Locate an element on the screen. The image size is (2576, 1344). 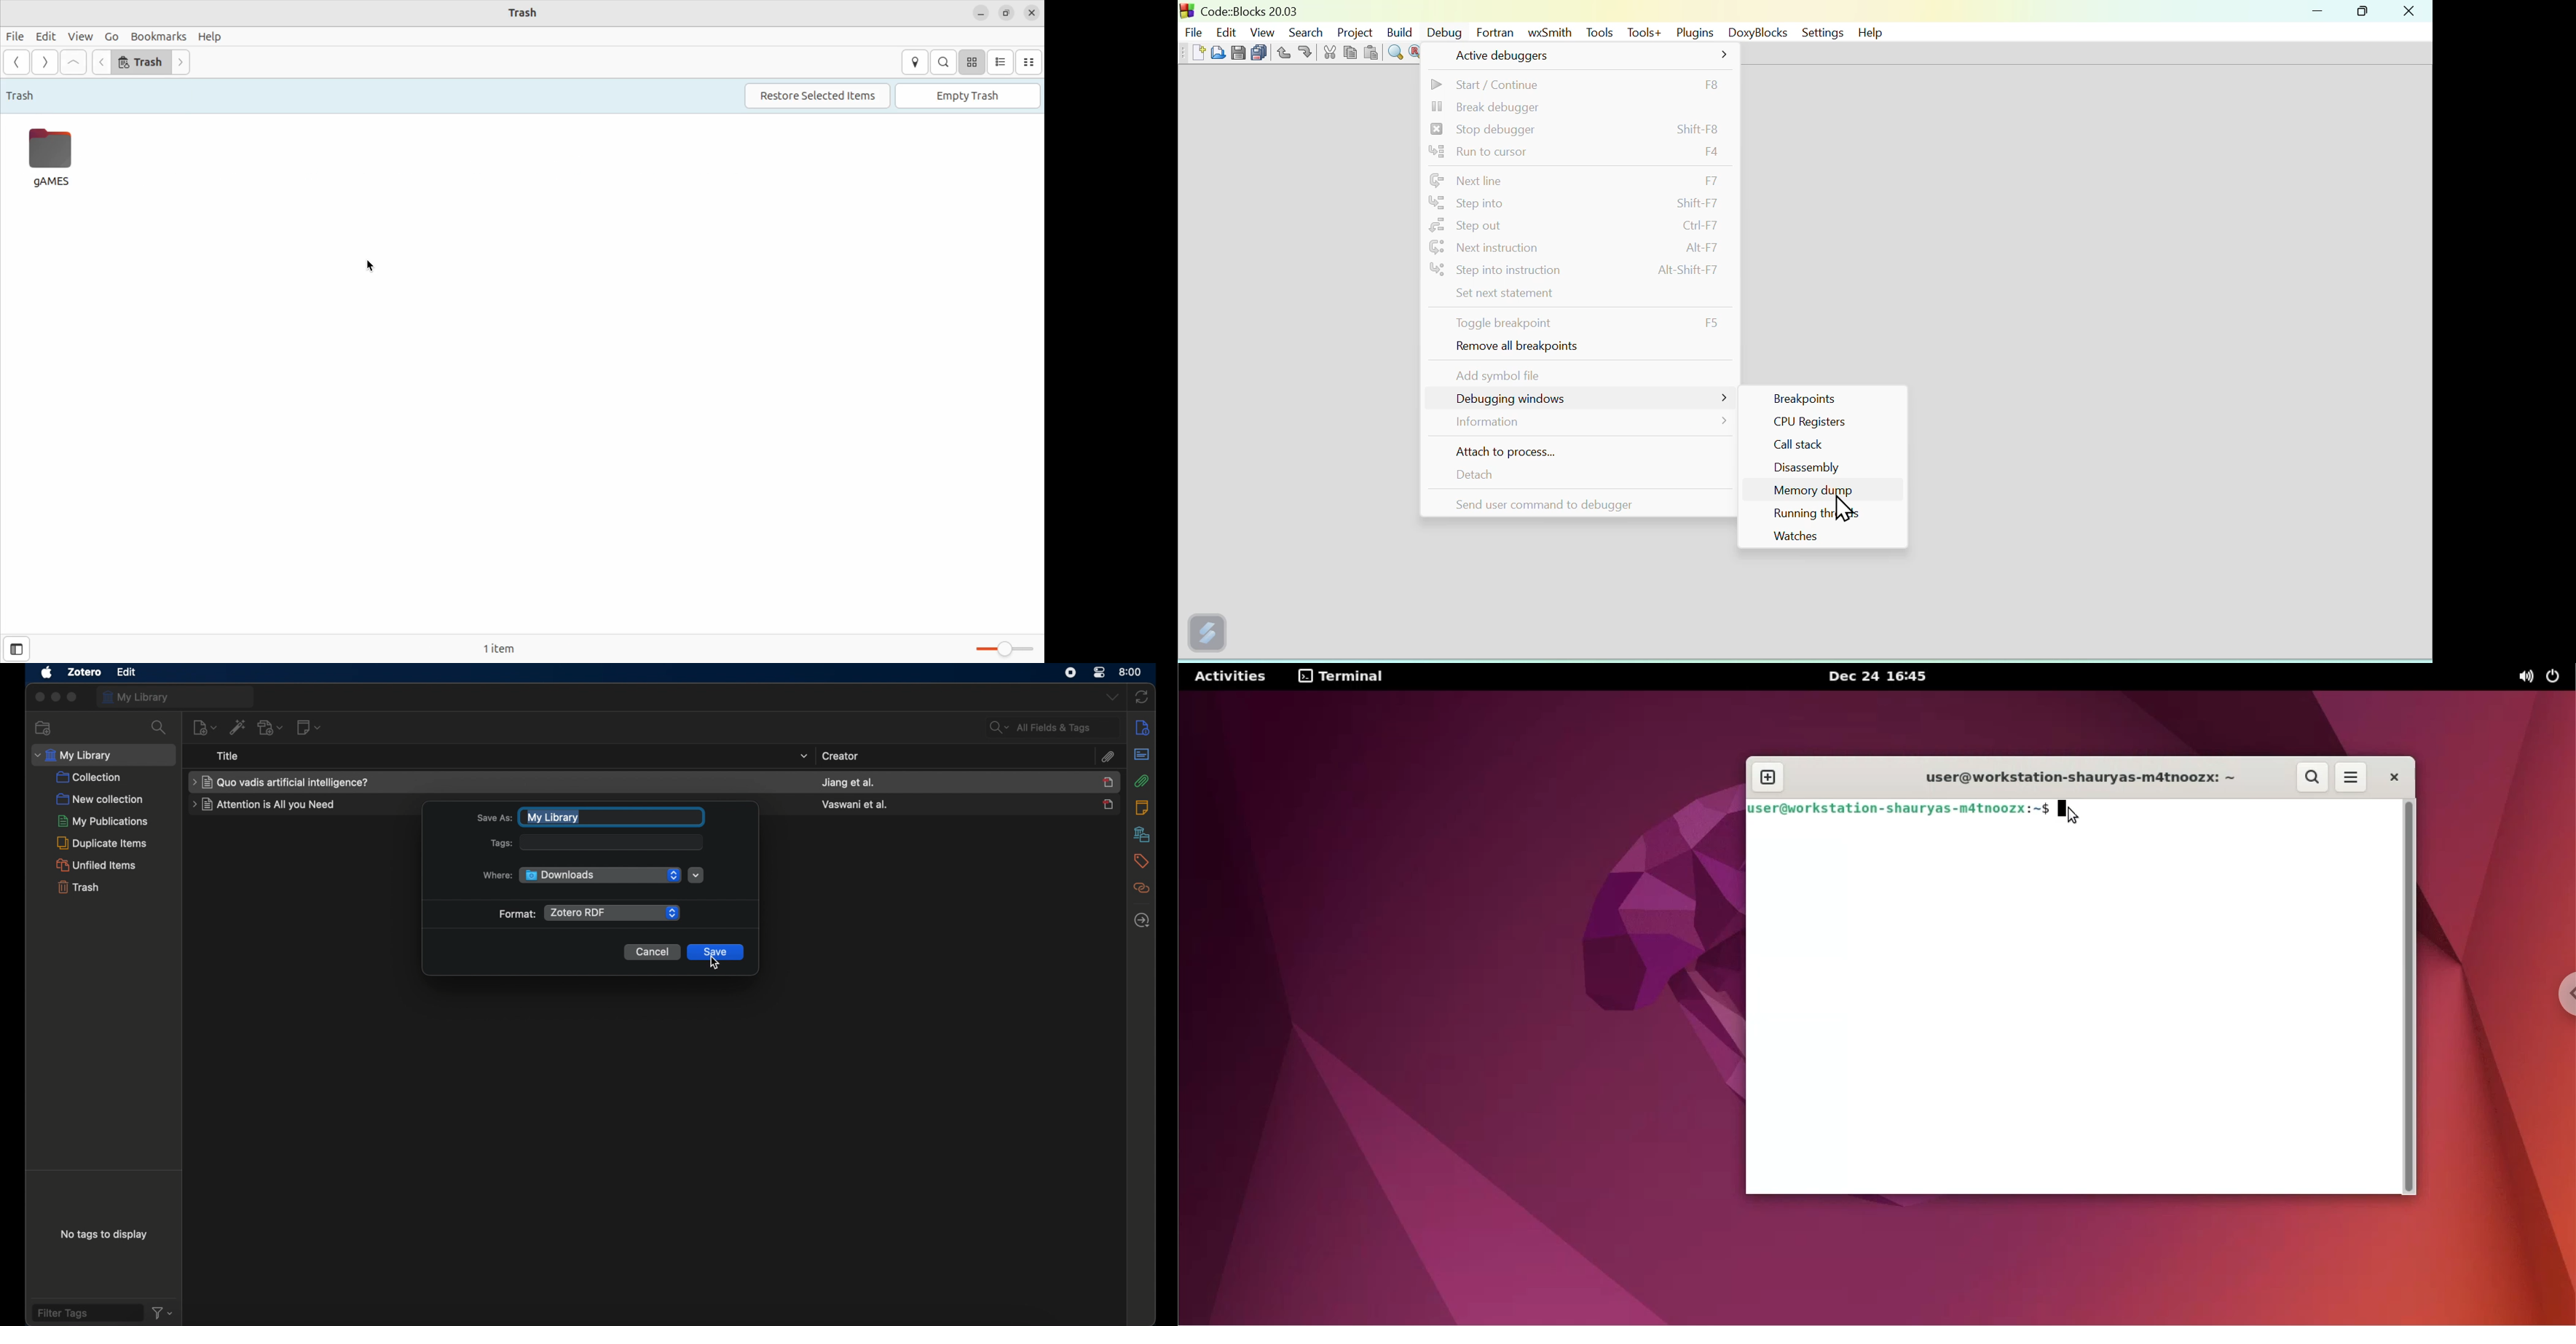
unified items is located at coordinates (96, 865).